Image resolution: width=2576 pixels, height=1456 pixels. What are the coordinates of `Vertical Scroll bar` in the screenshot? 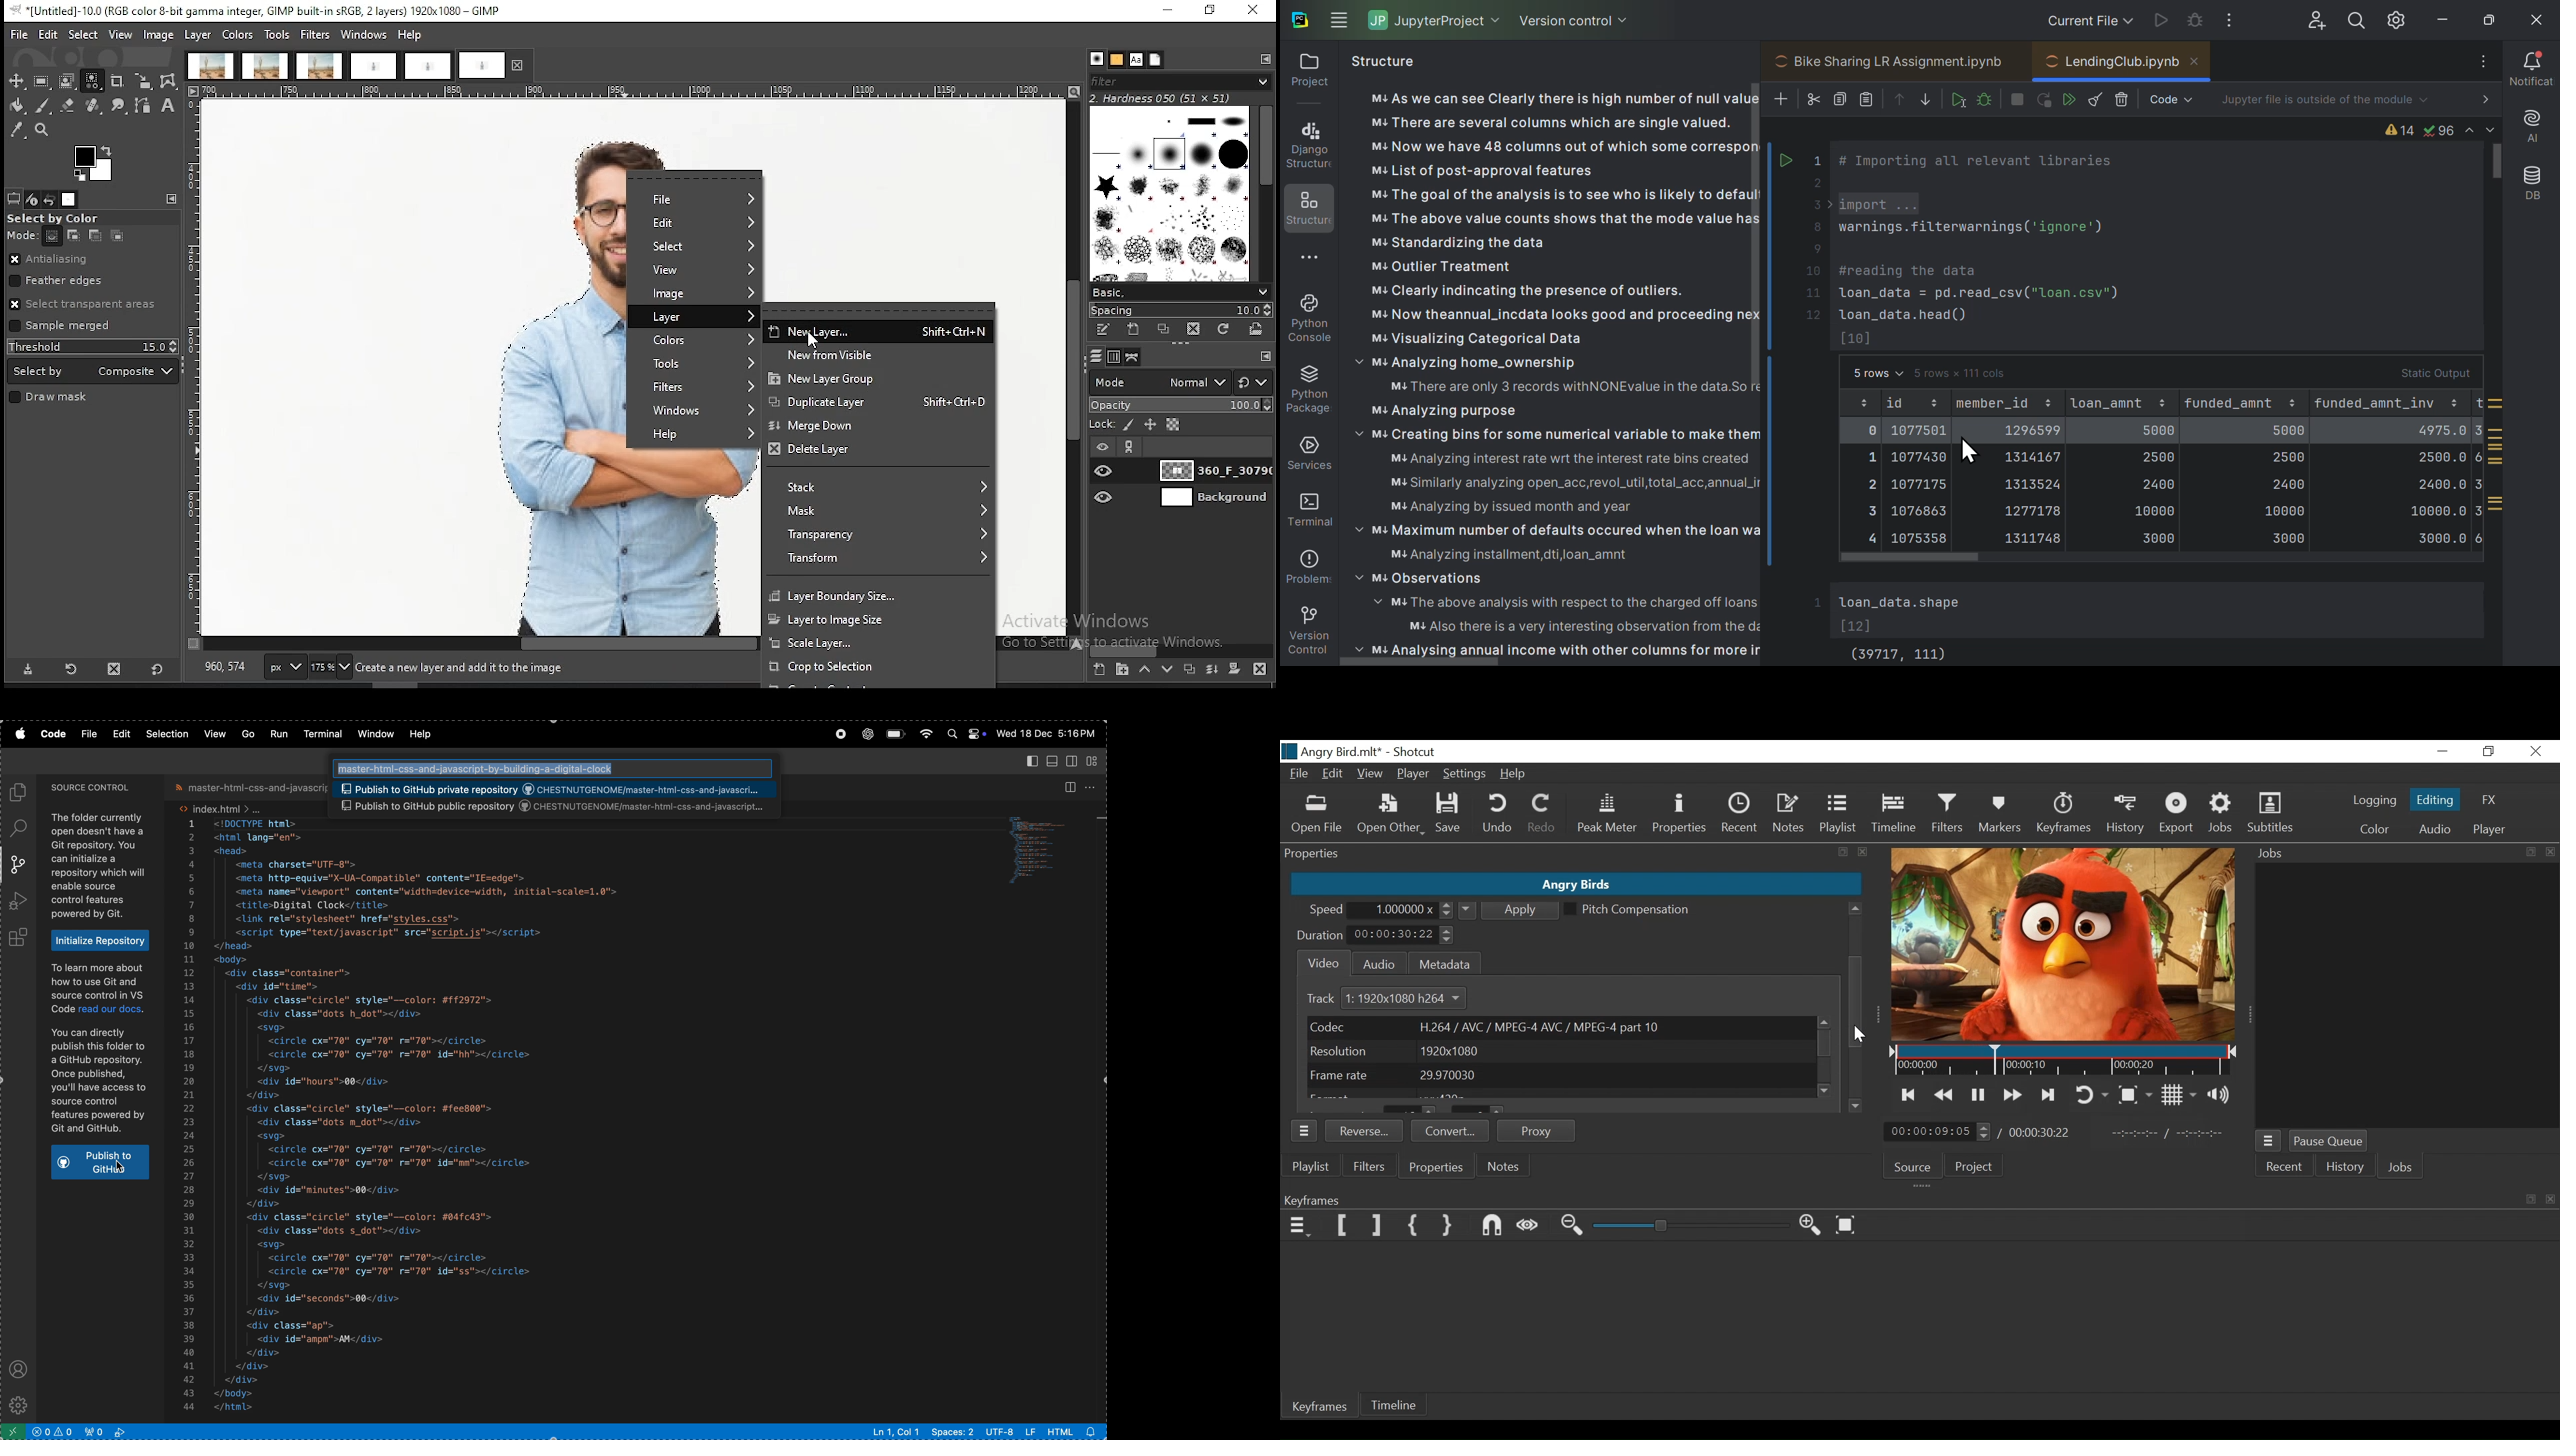 It's located at (1854, 962).